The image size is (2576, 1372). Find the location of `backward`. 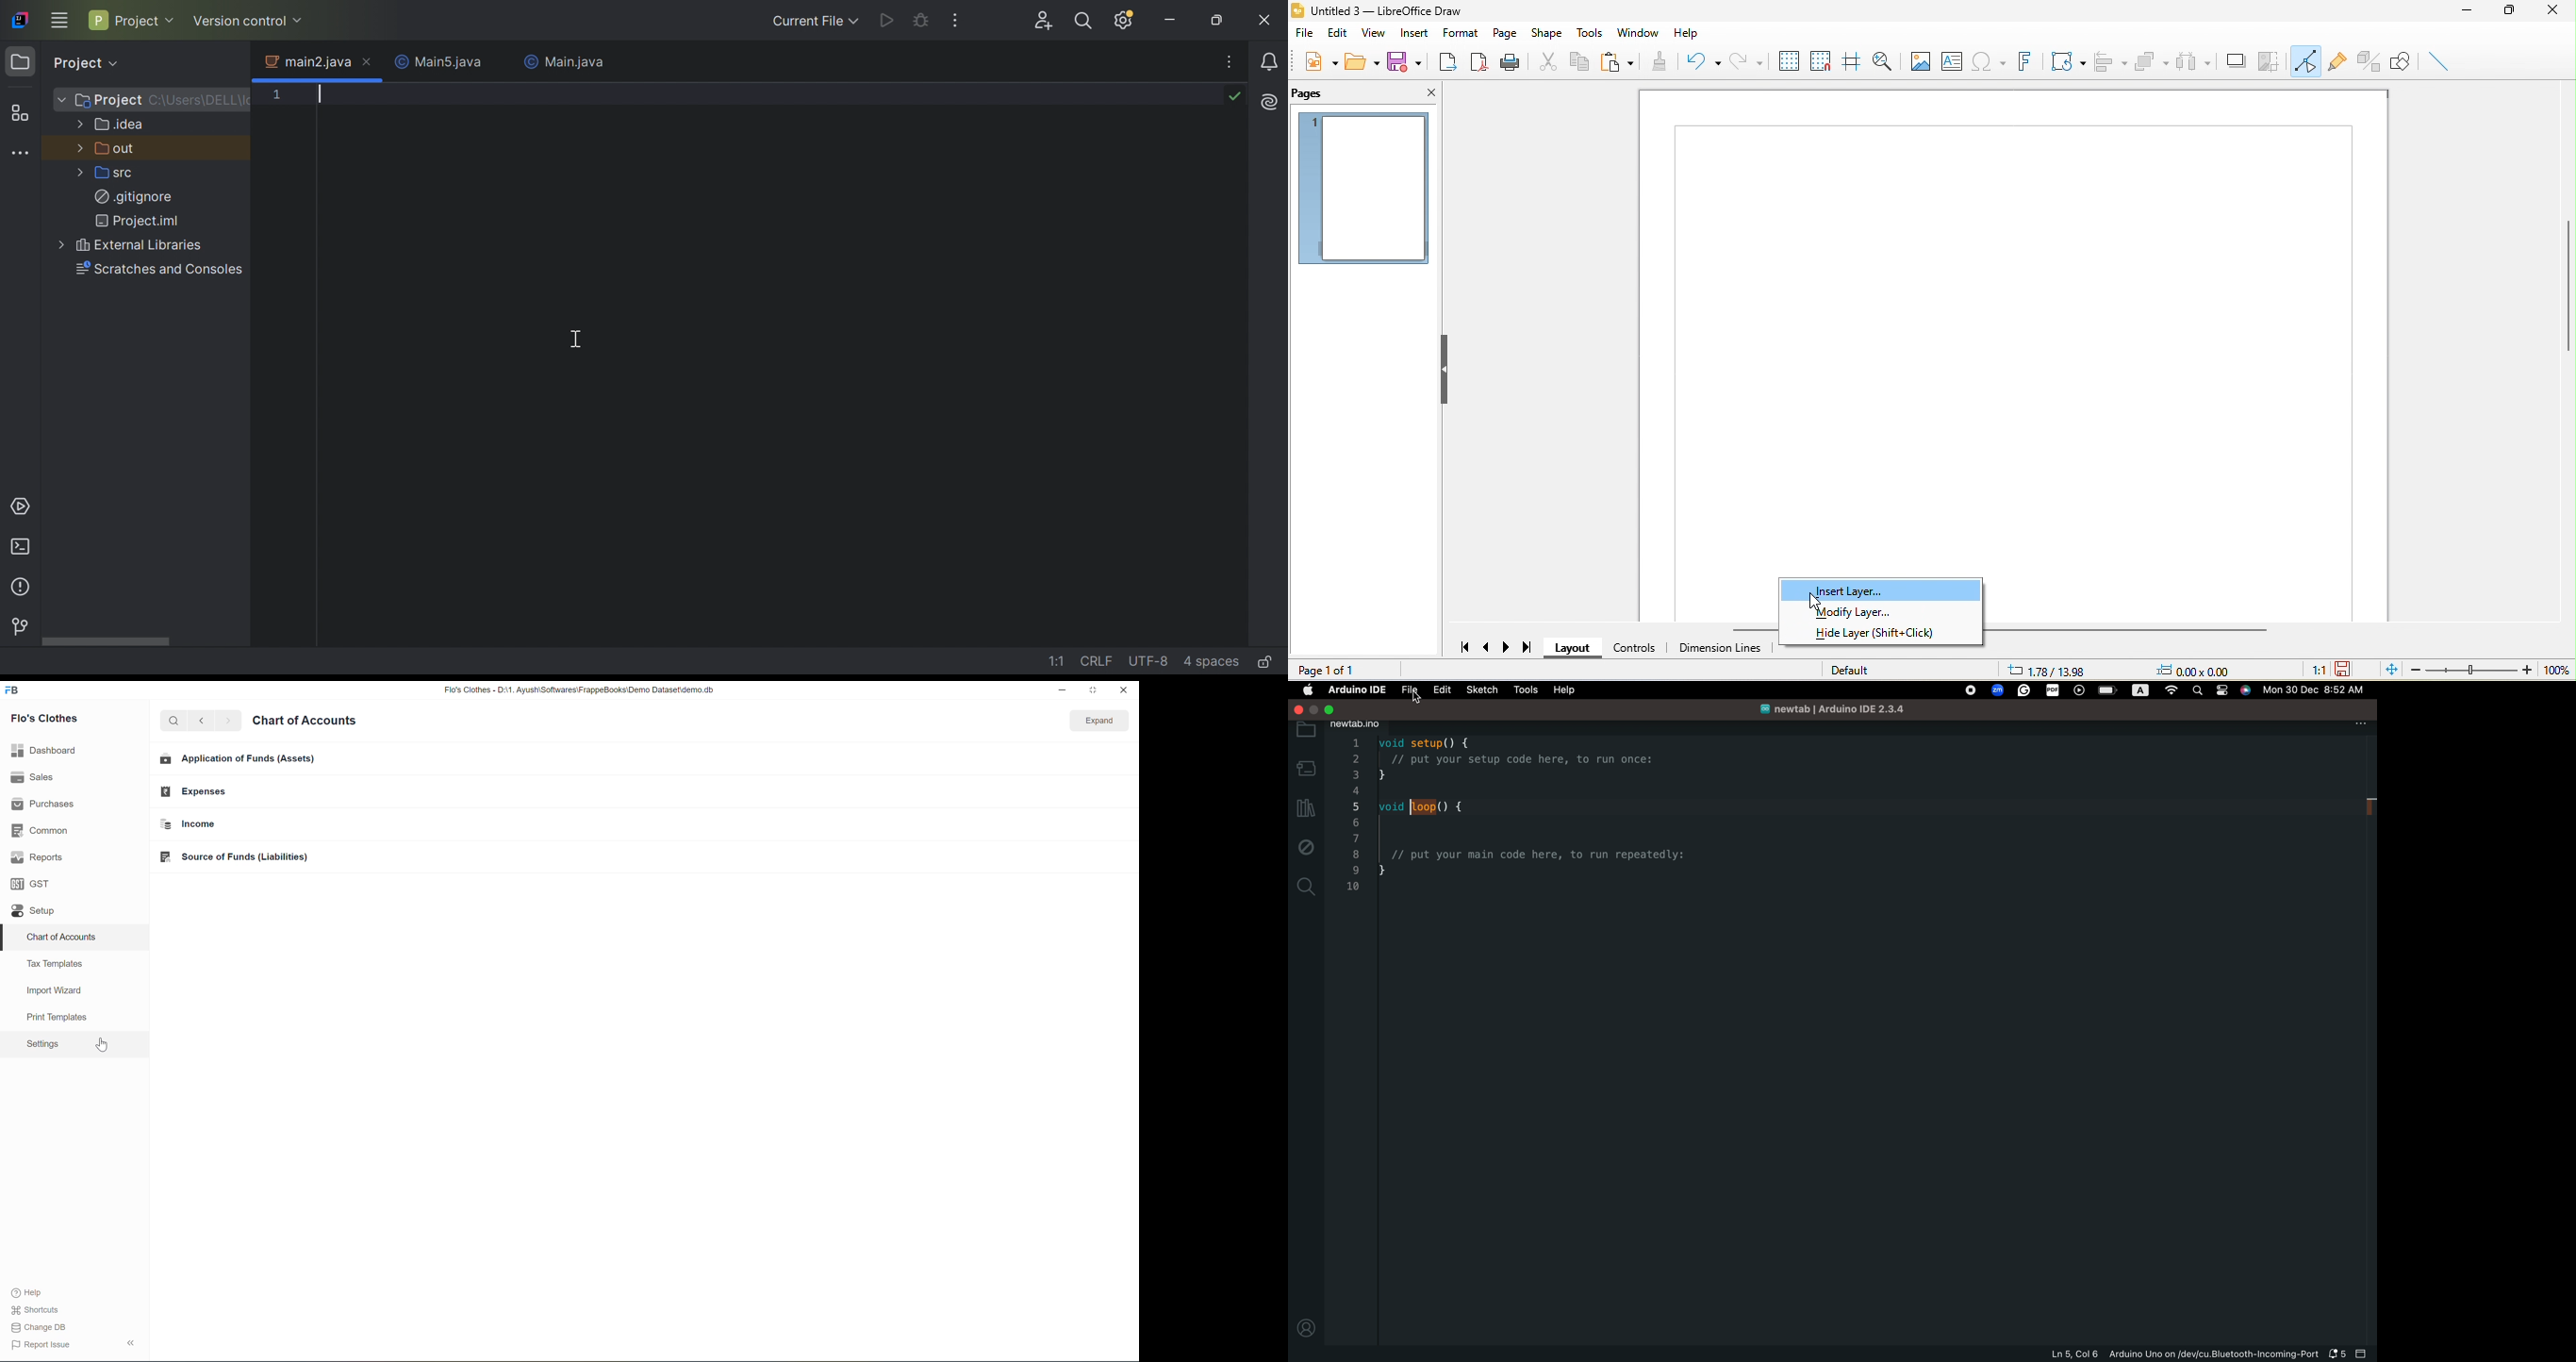

backward is located at coordinates (202, 721).